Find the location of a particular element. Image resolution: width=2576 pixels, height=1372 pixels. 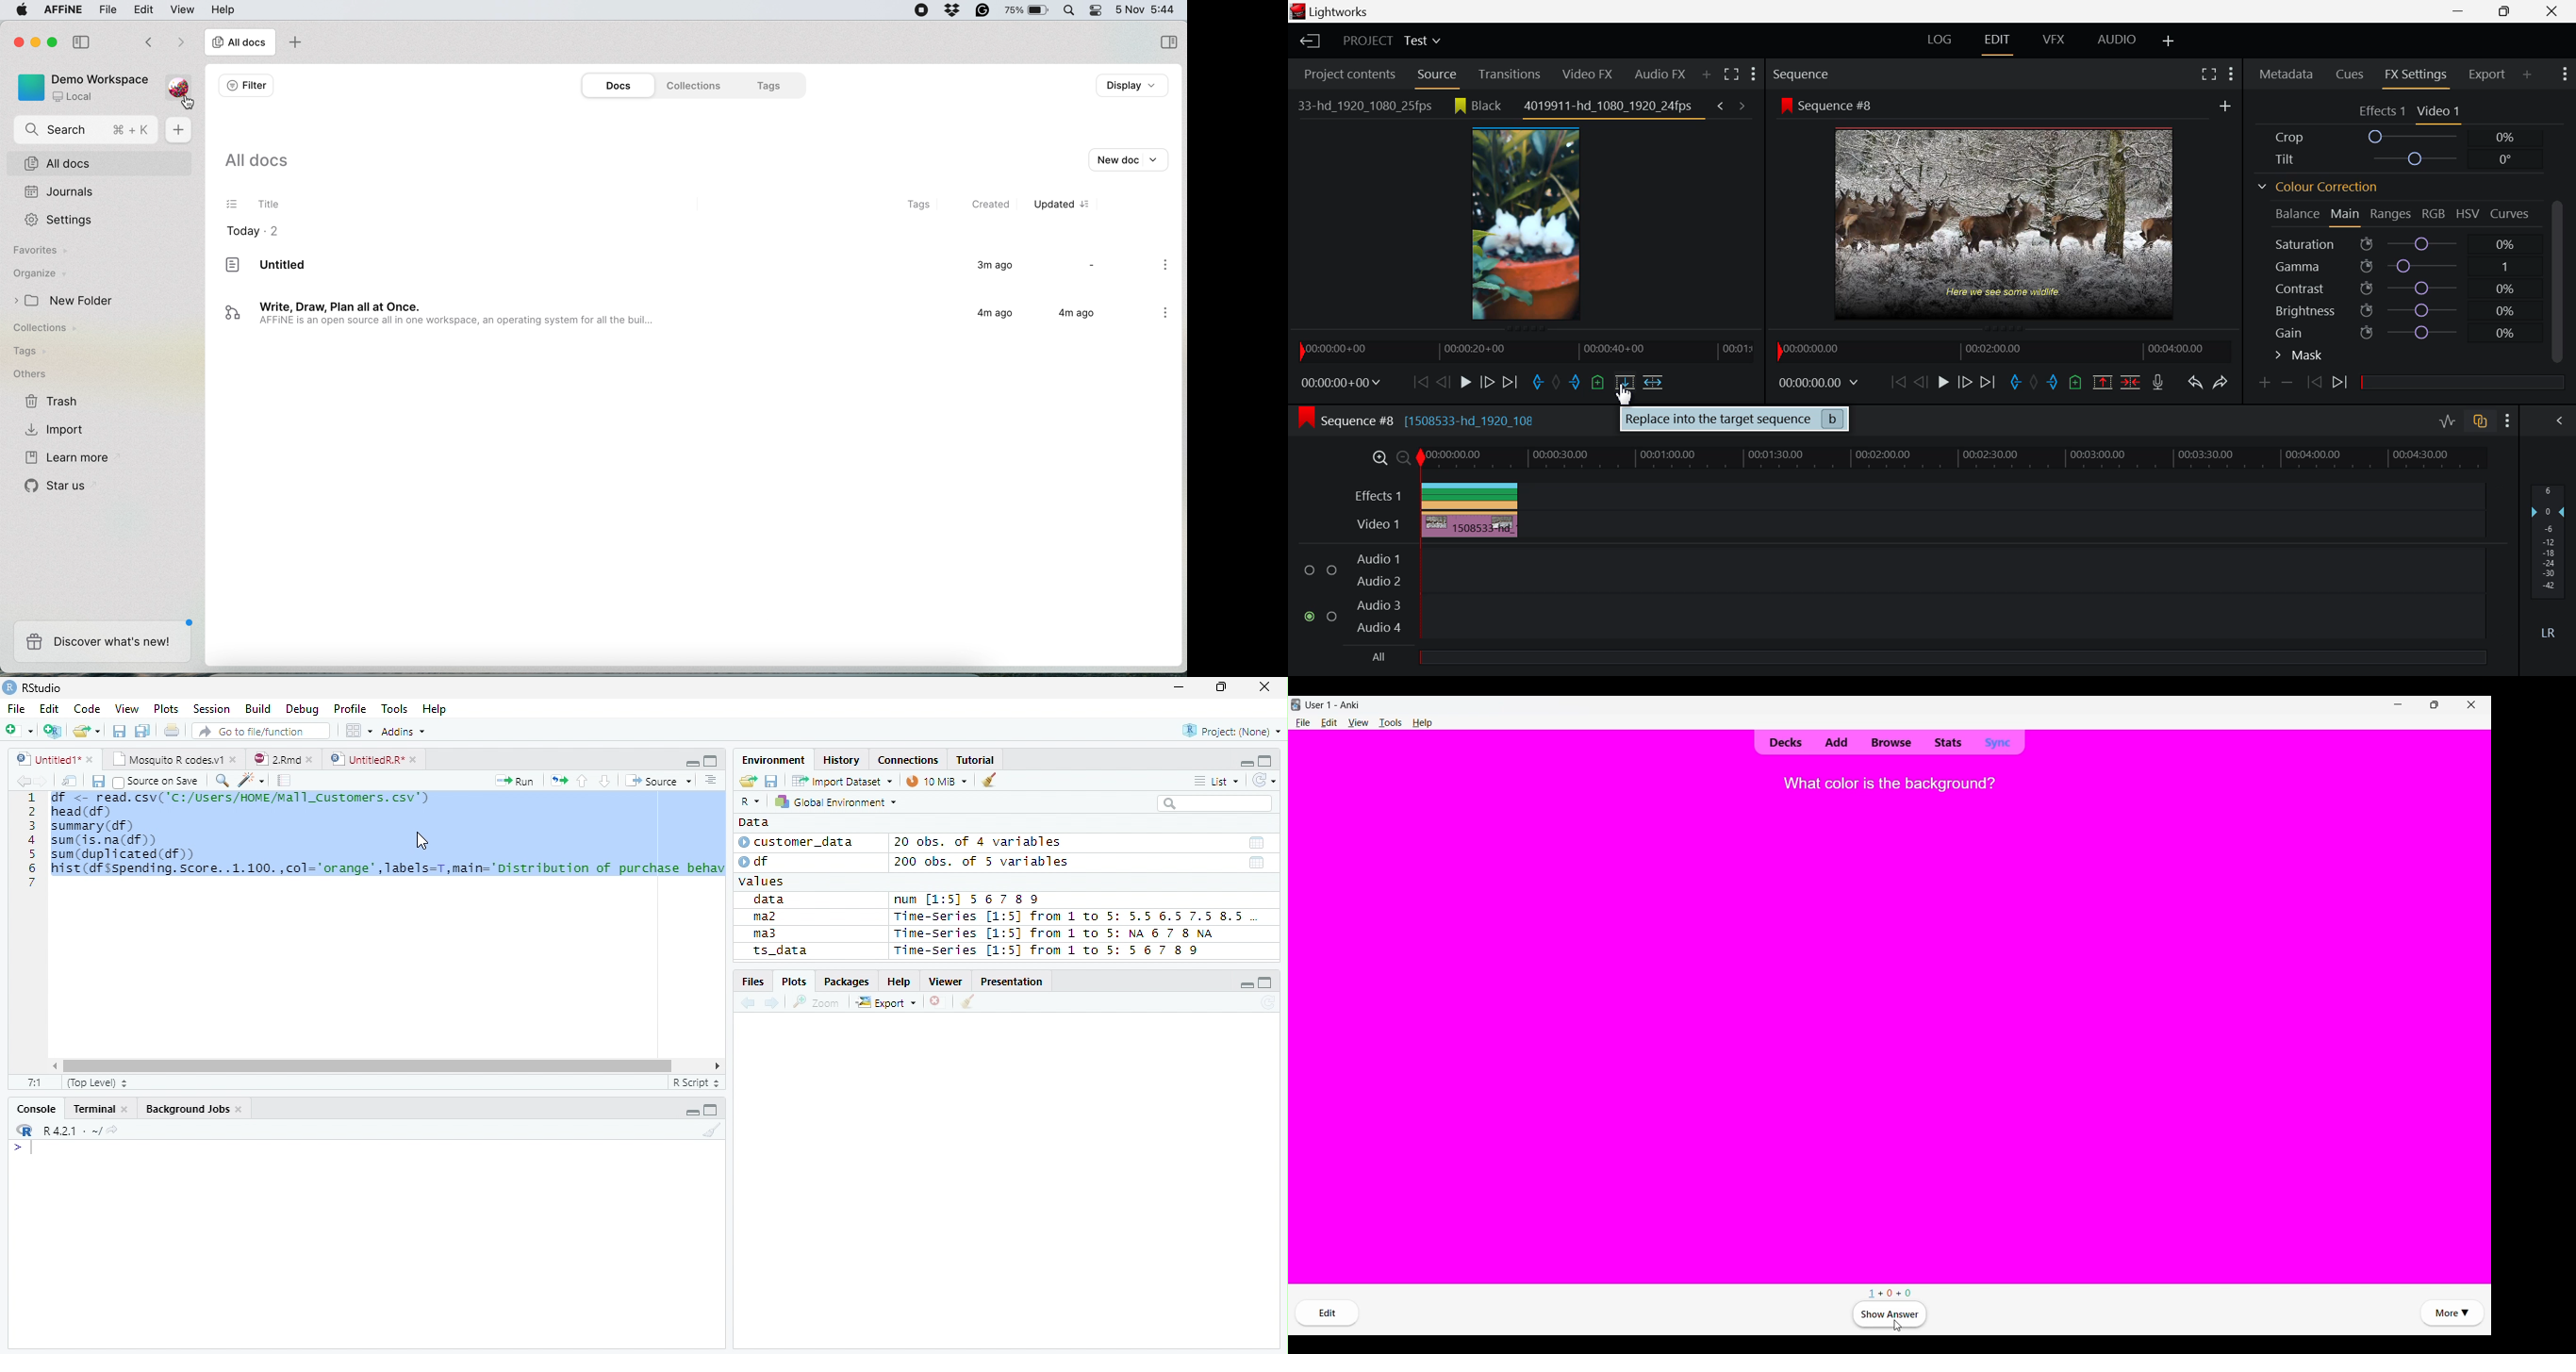

Edit menu is located at coordinates (1329, 722).